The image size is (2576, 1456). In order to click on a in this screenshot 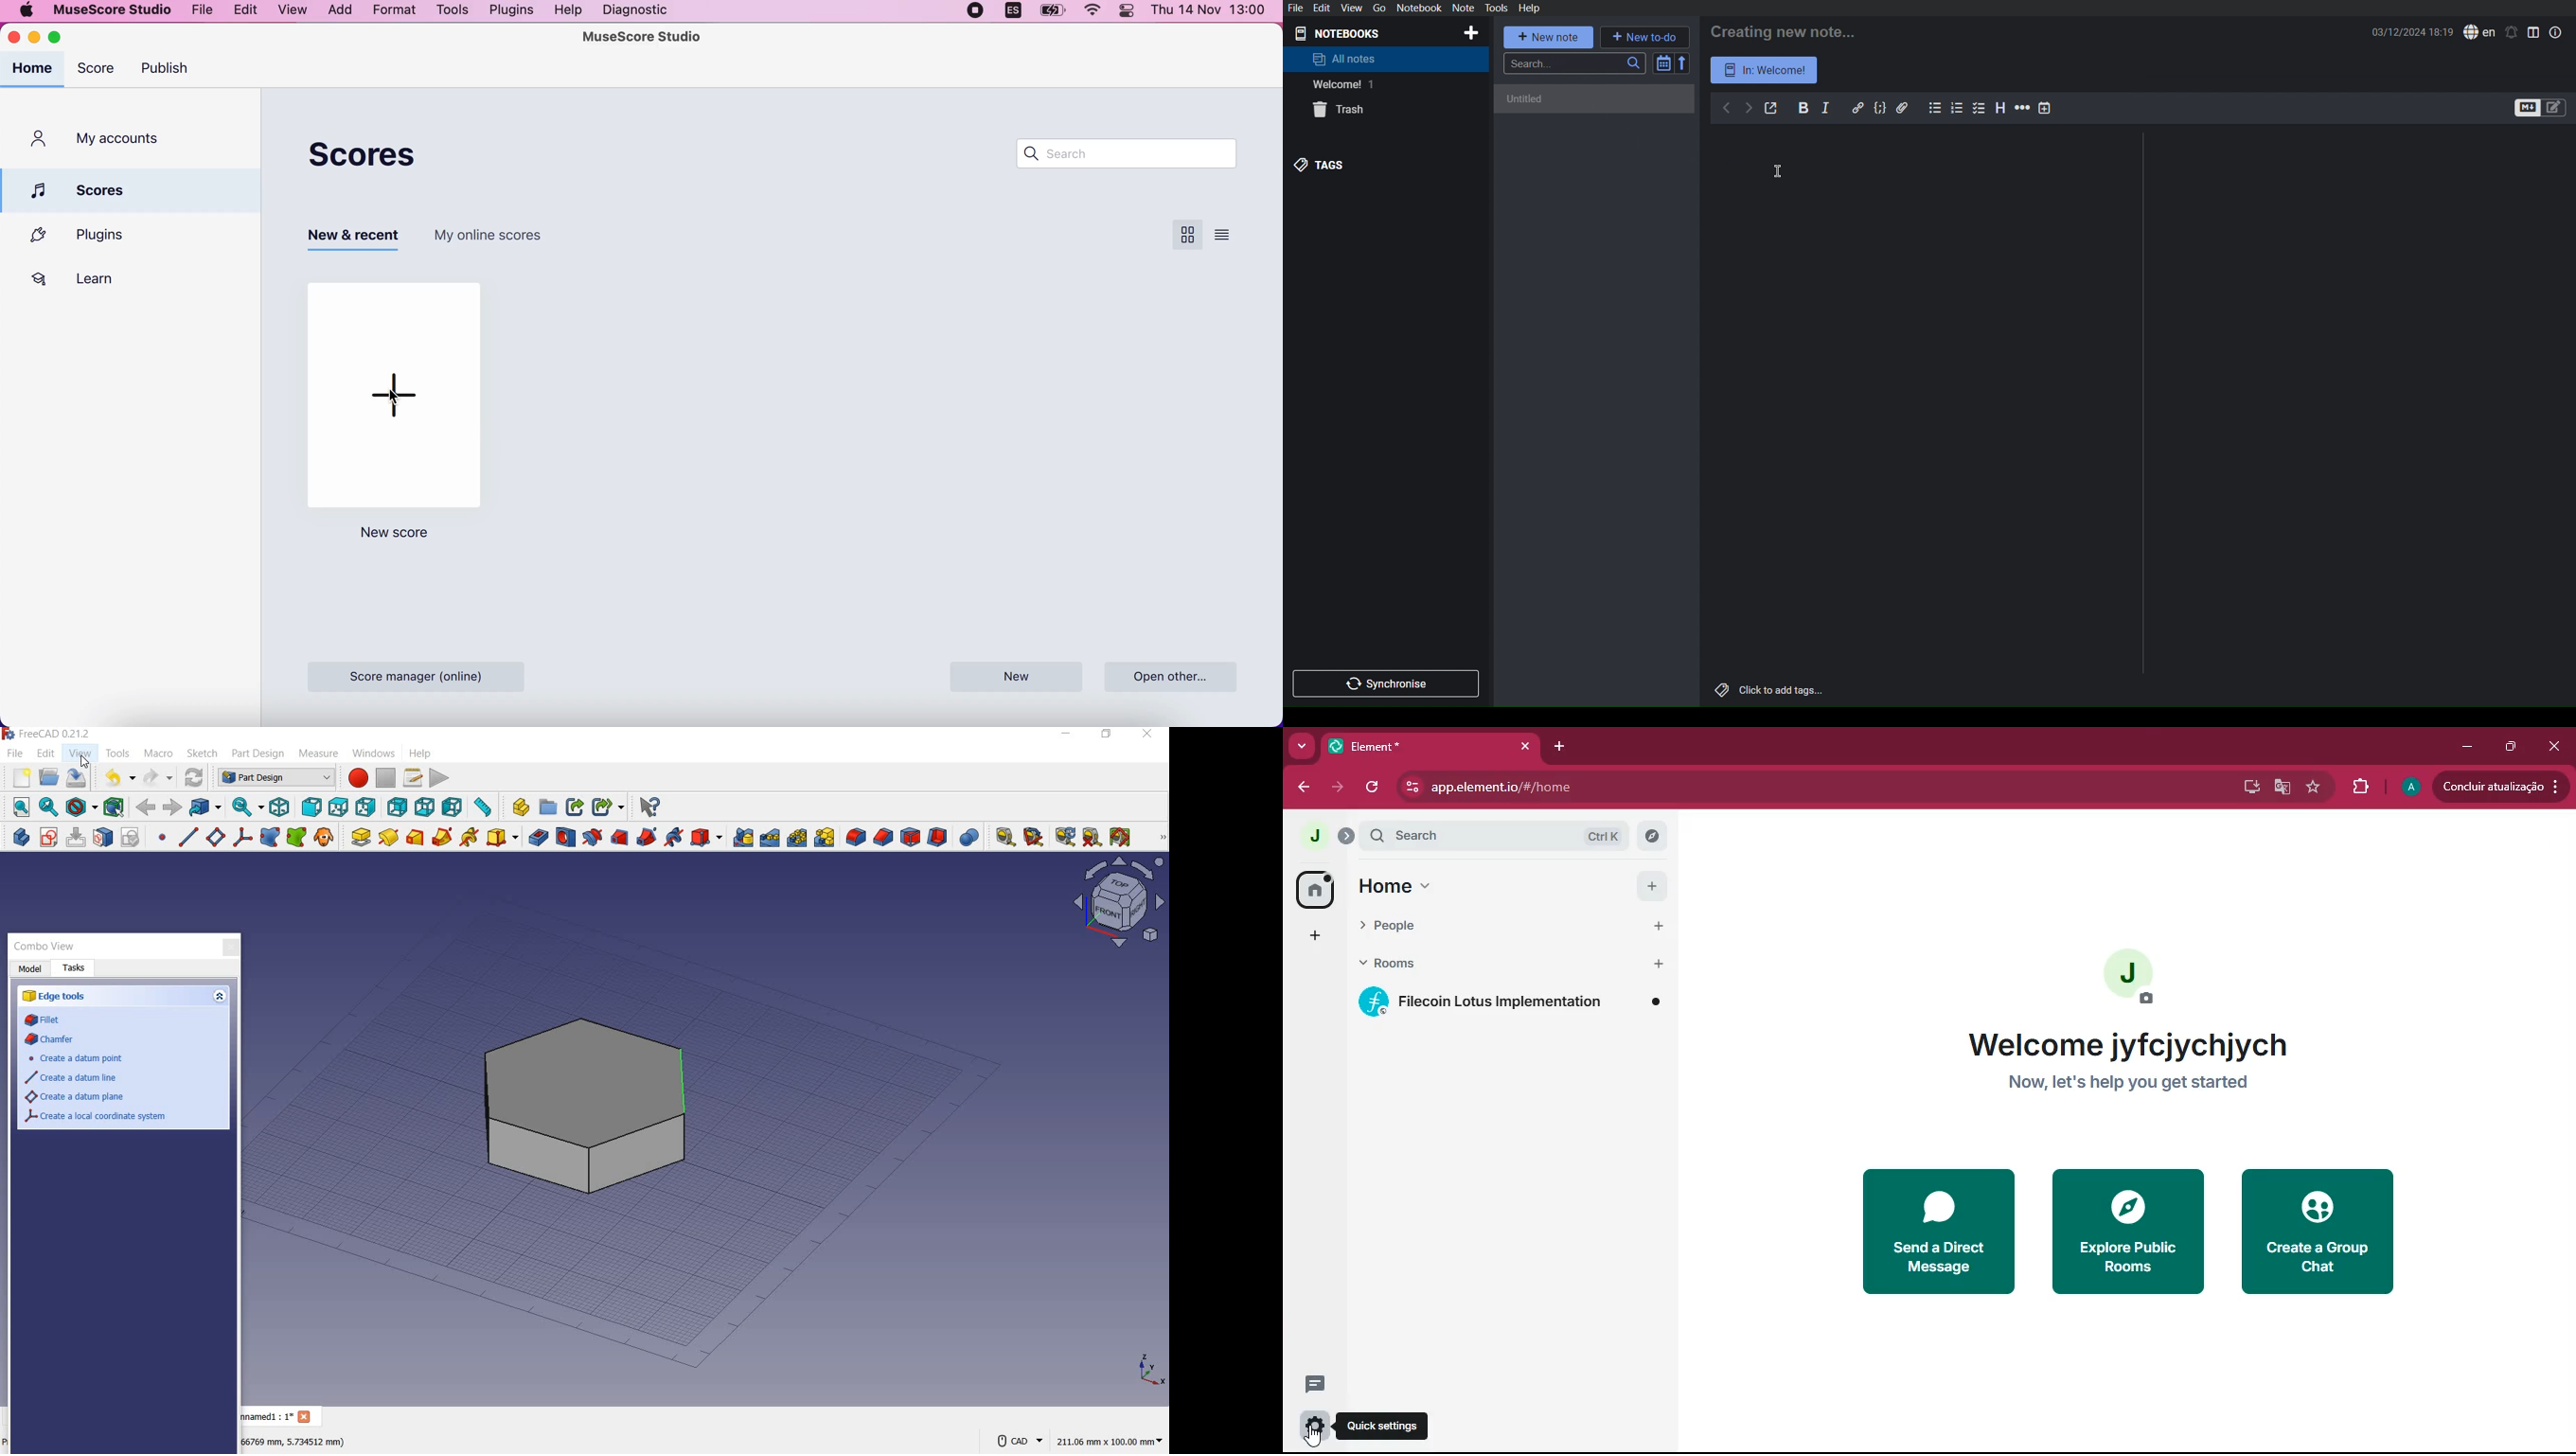, I will do `click(2411, 788)`.